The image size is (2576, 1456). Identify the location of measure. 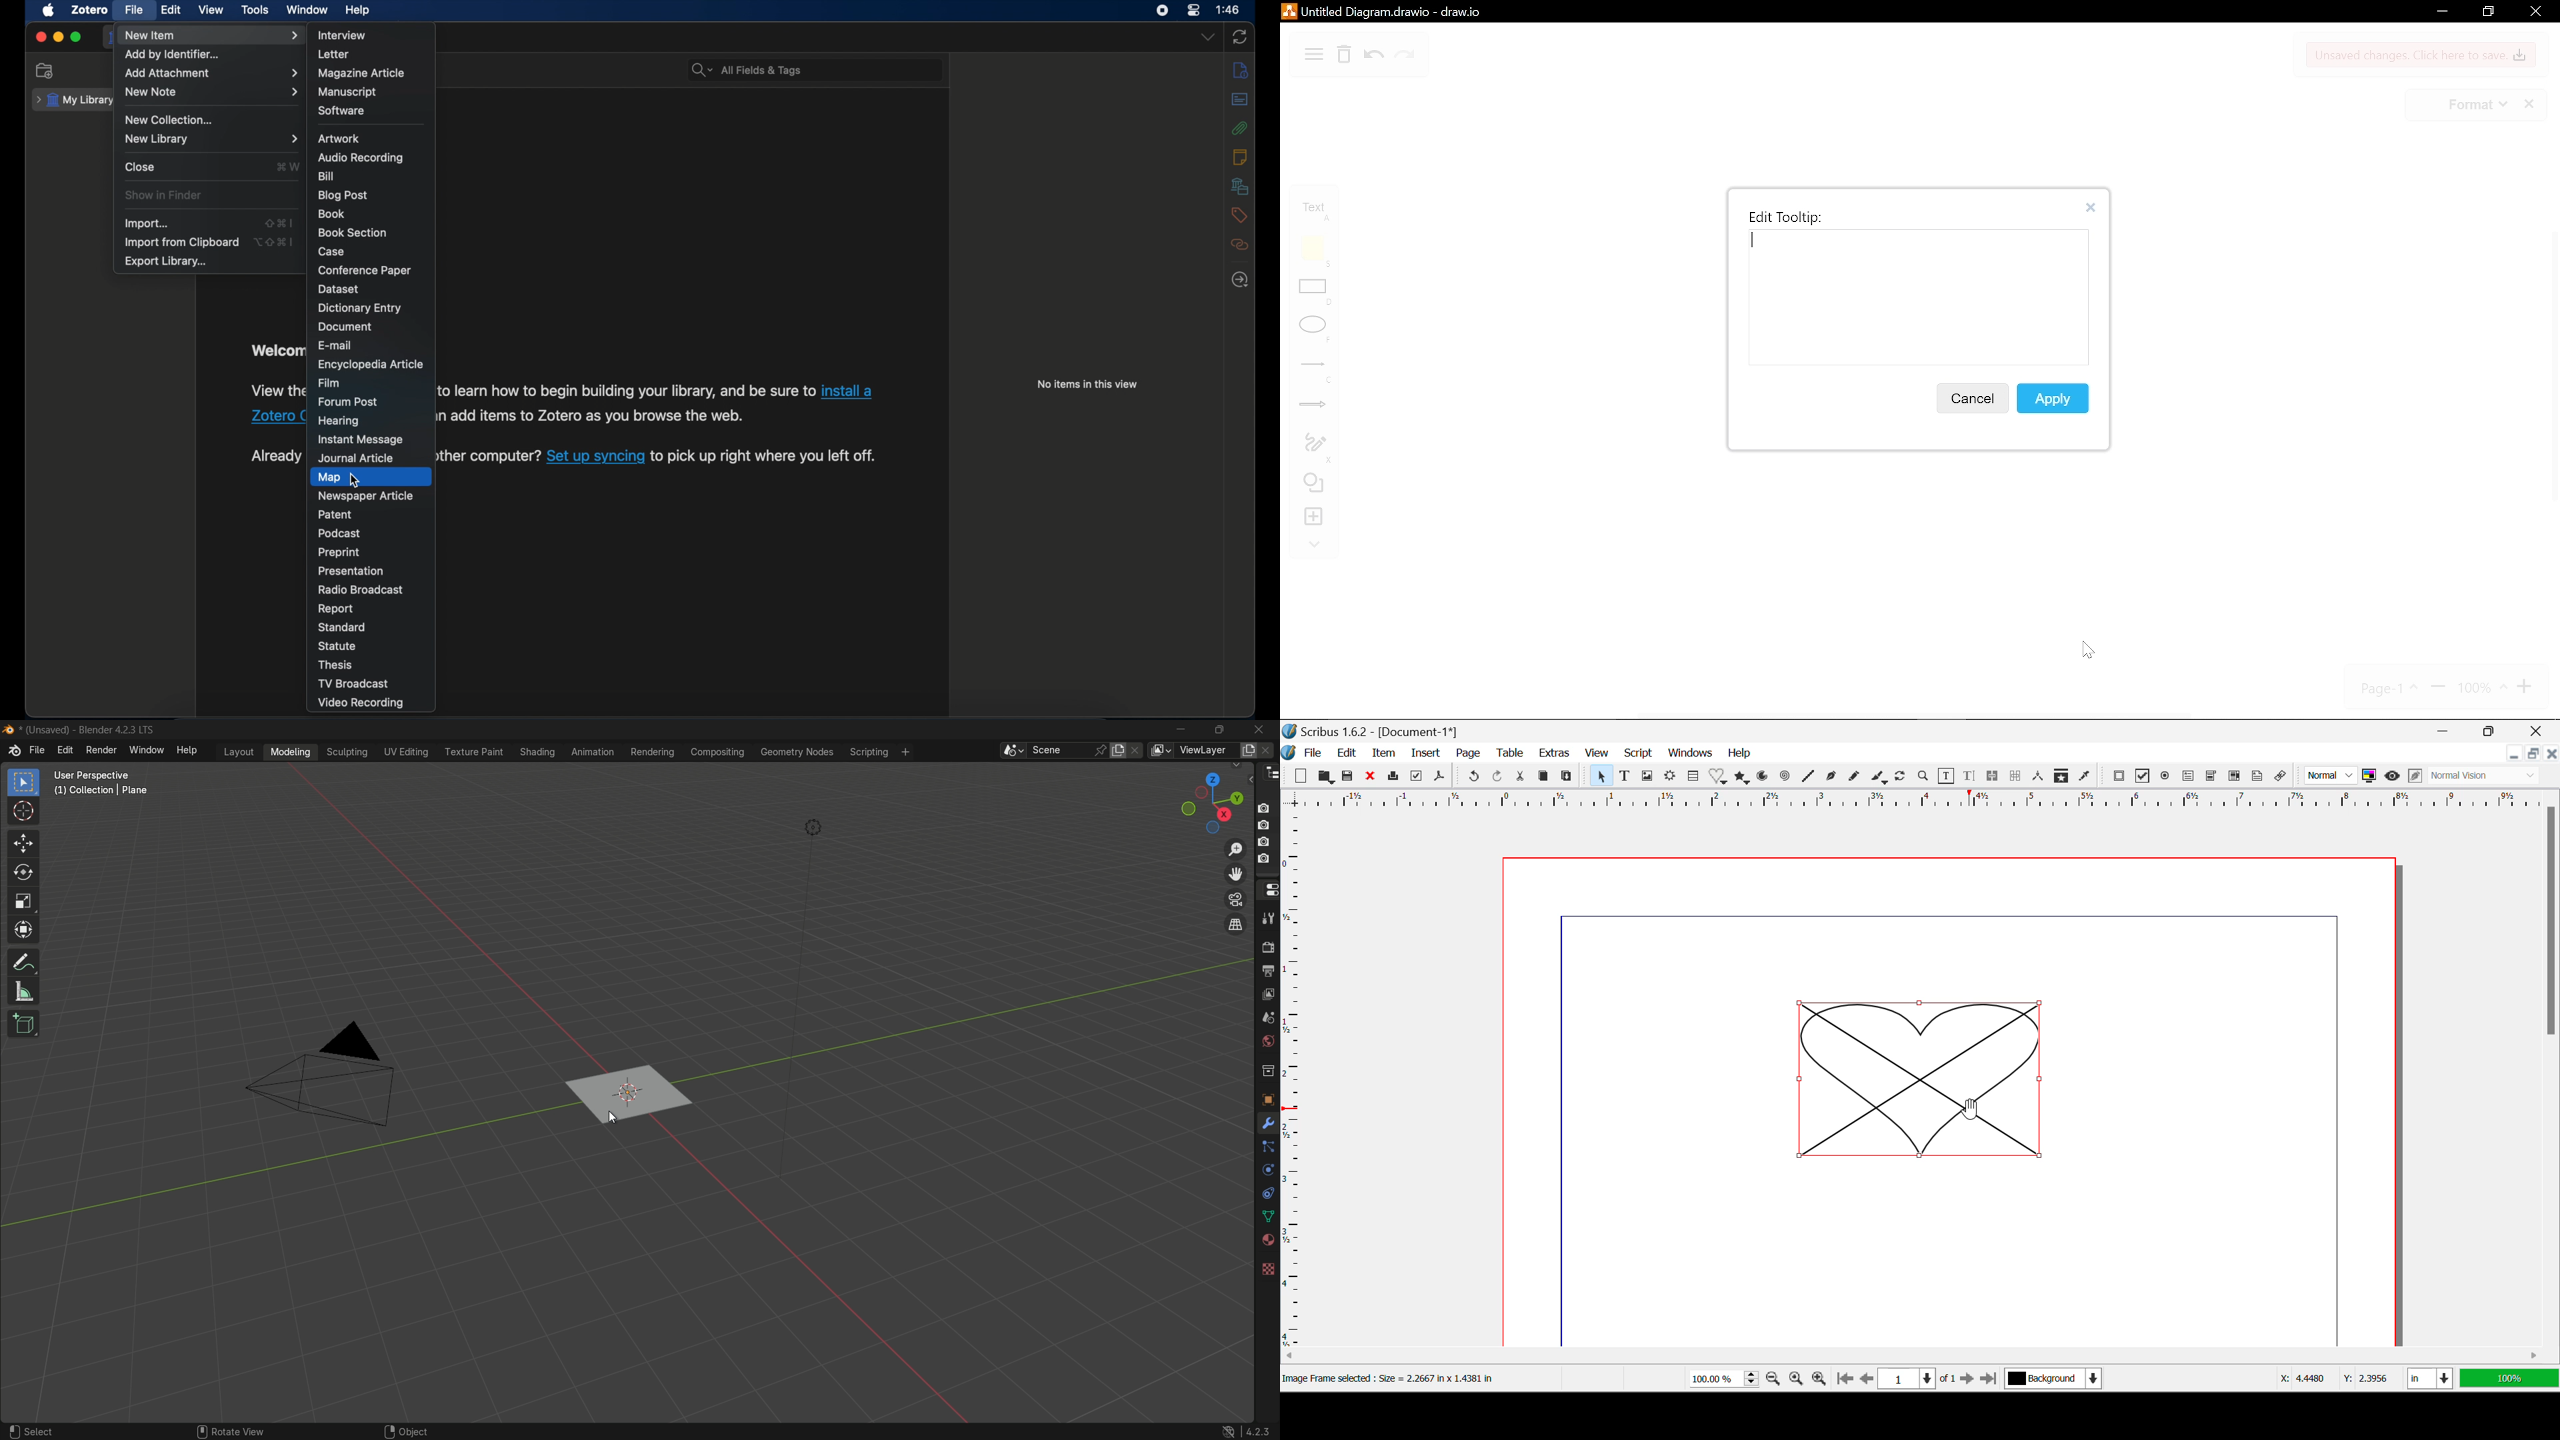
(25, 994).